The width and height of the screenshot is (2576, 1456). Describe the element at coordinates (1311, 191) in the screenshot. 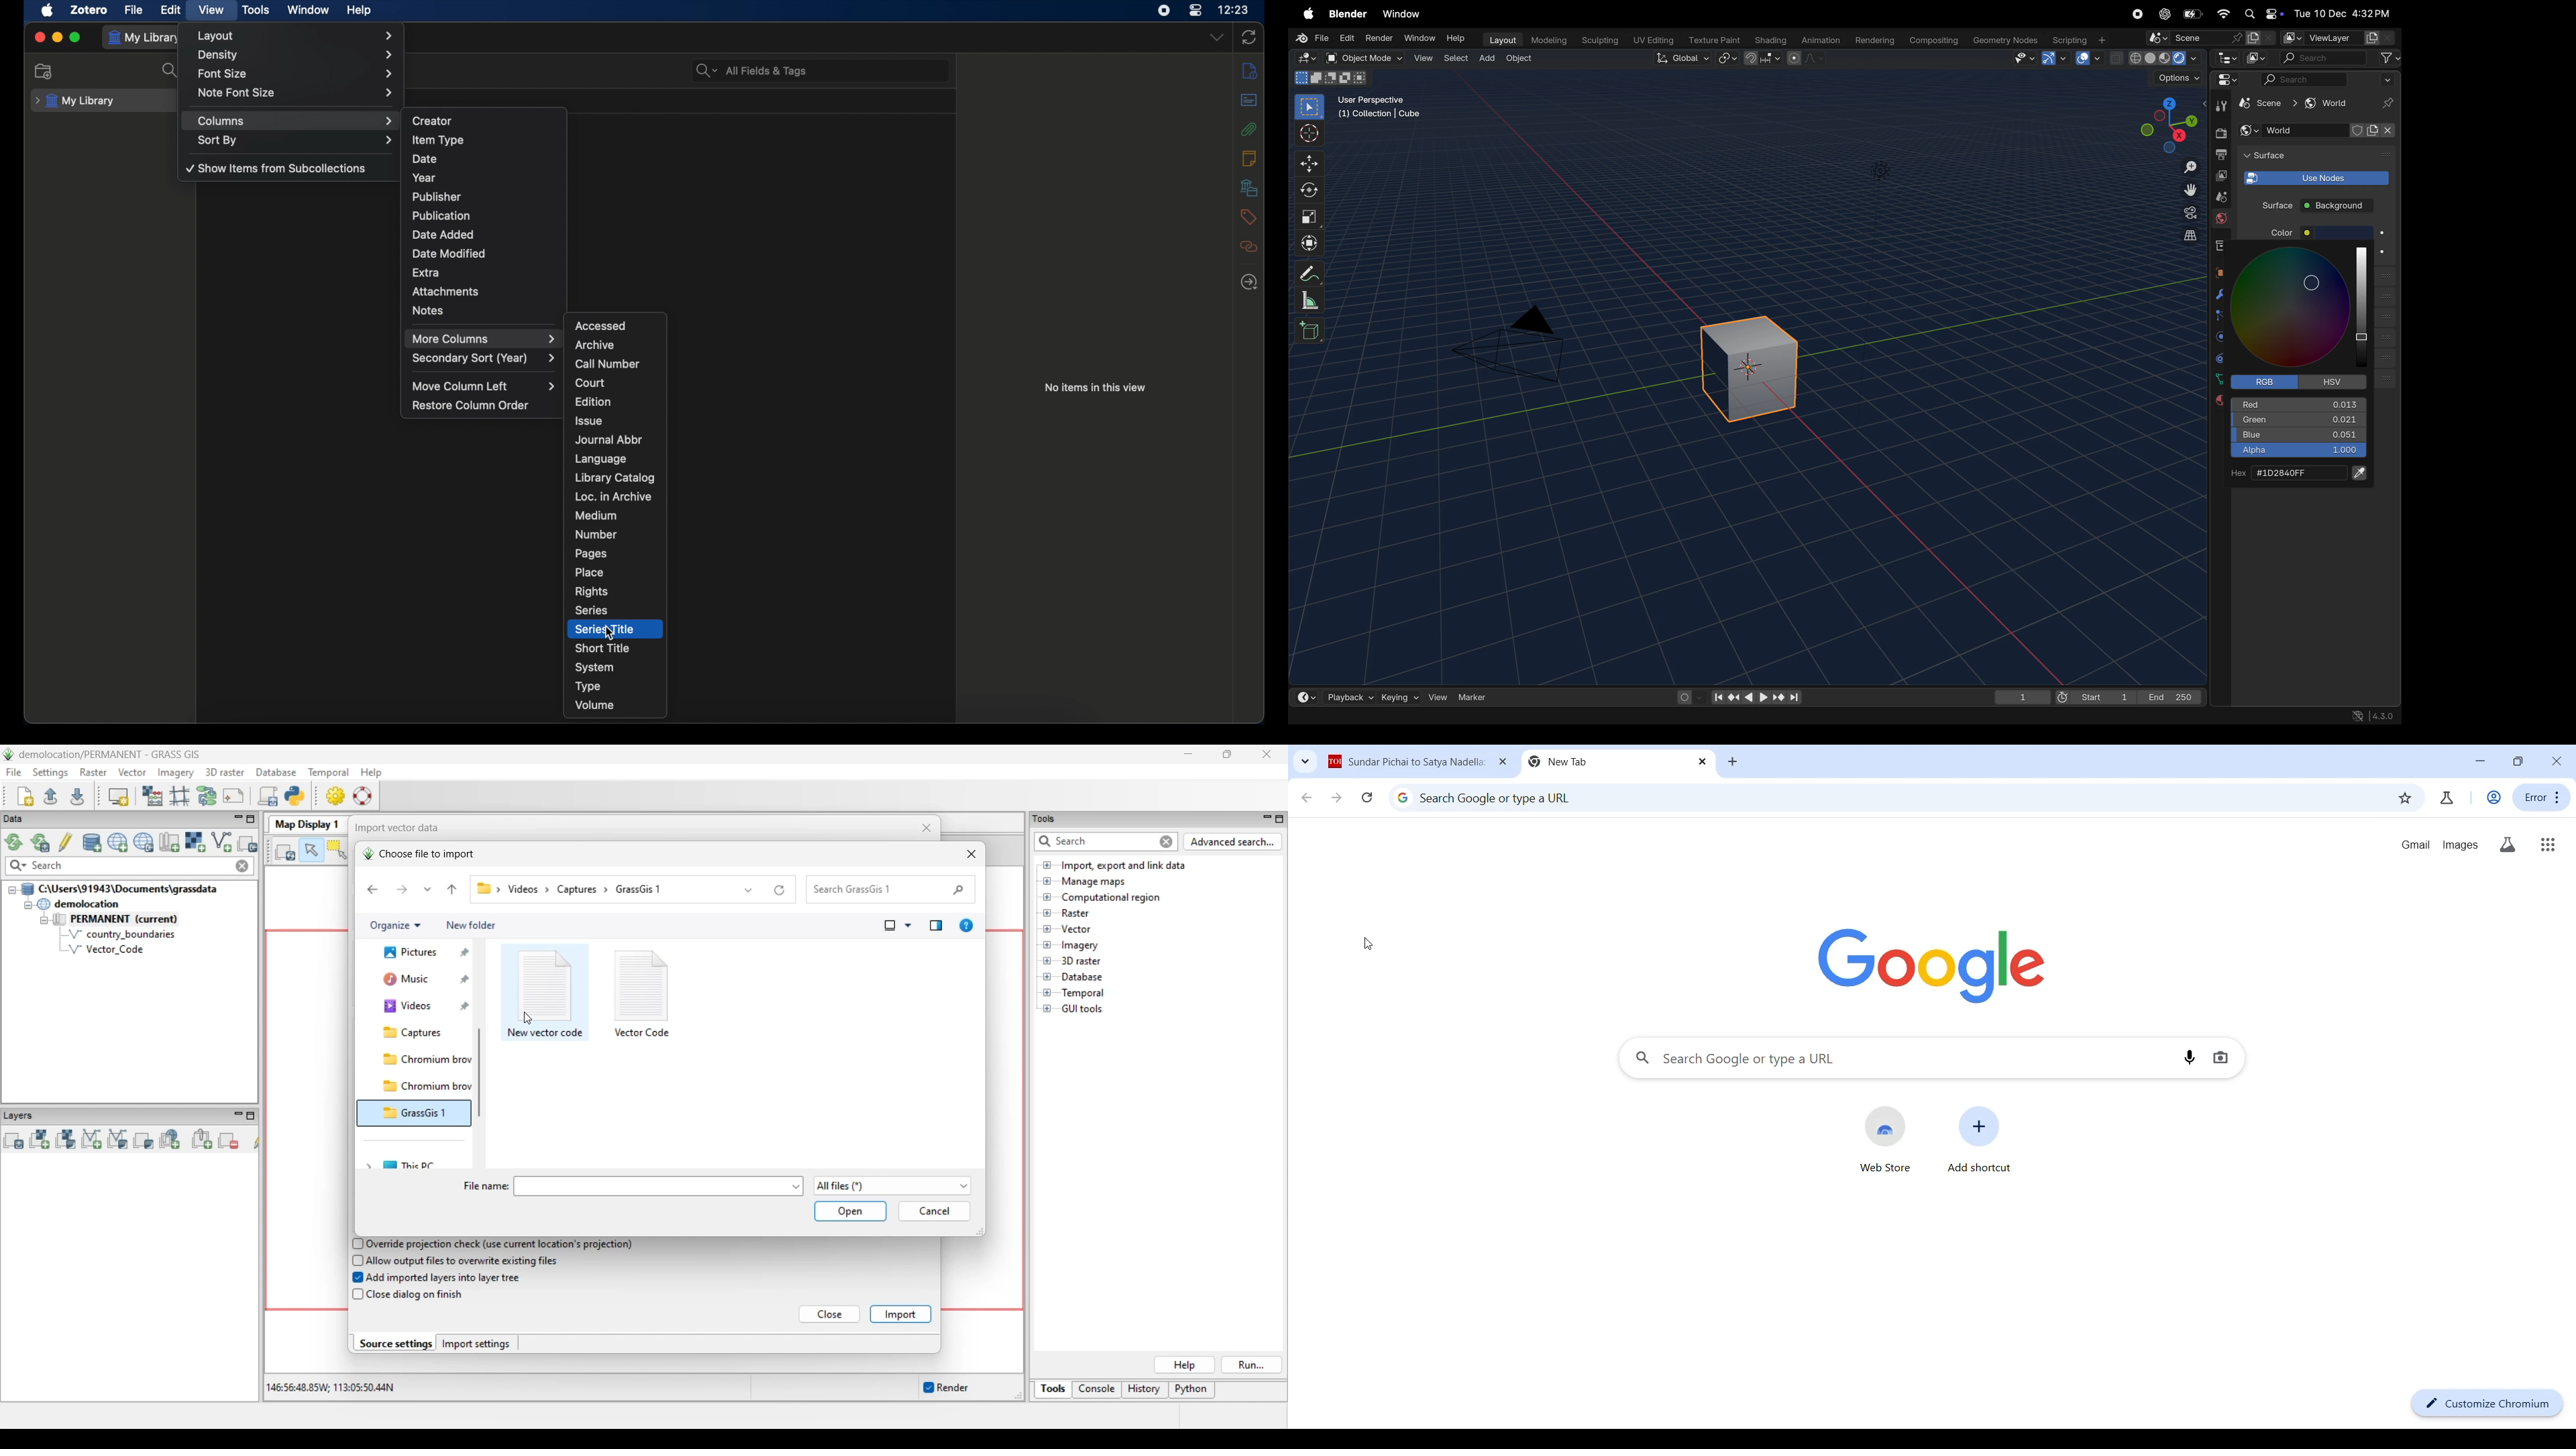

I see `transform` at that location.